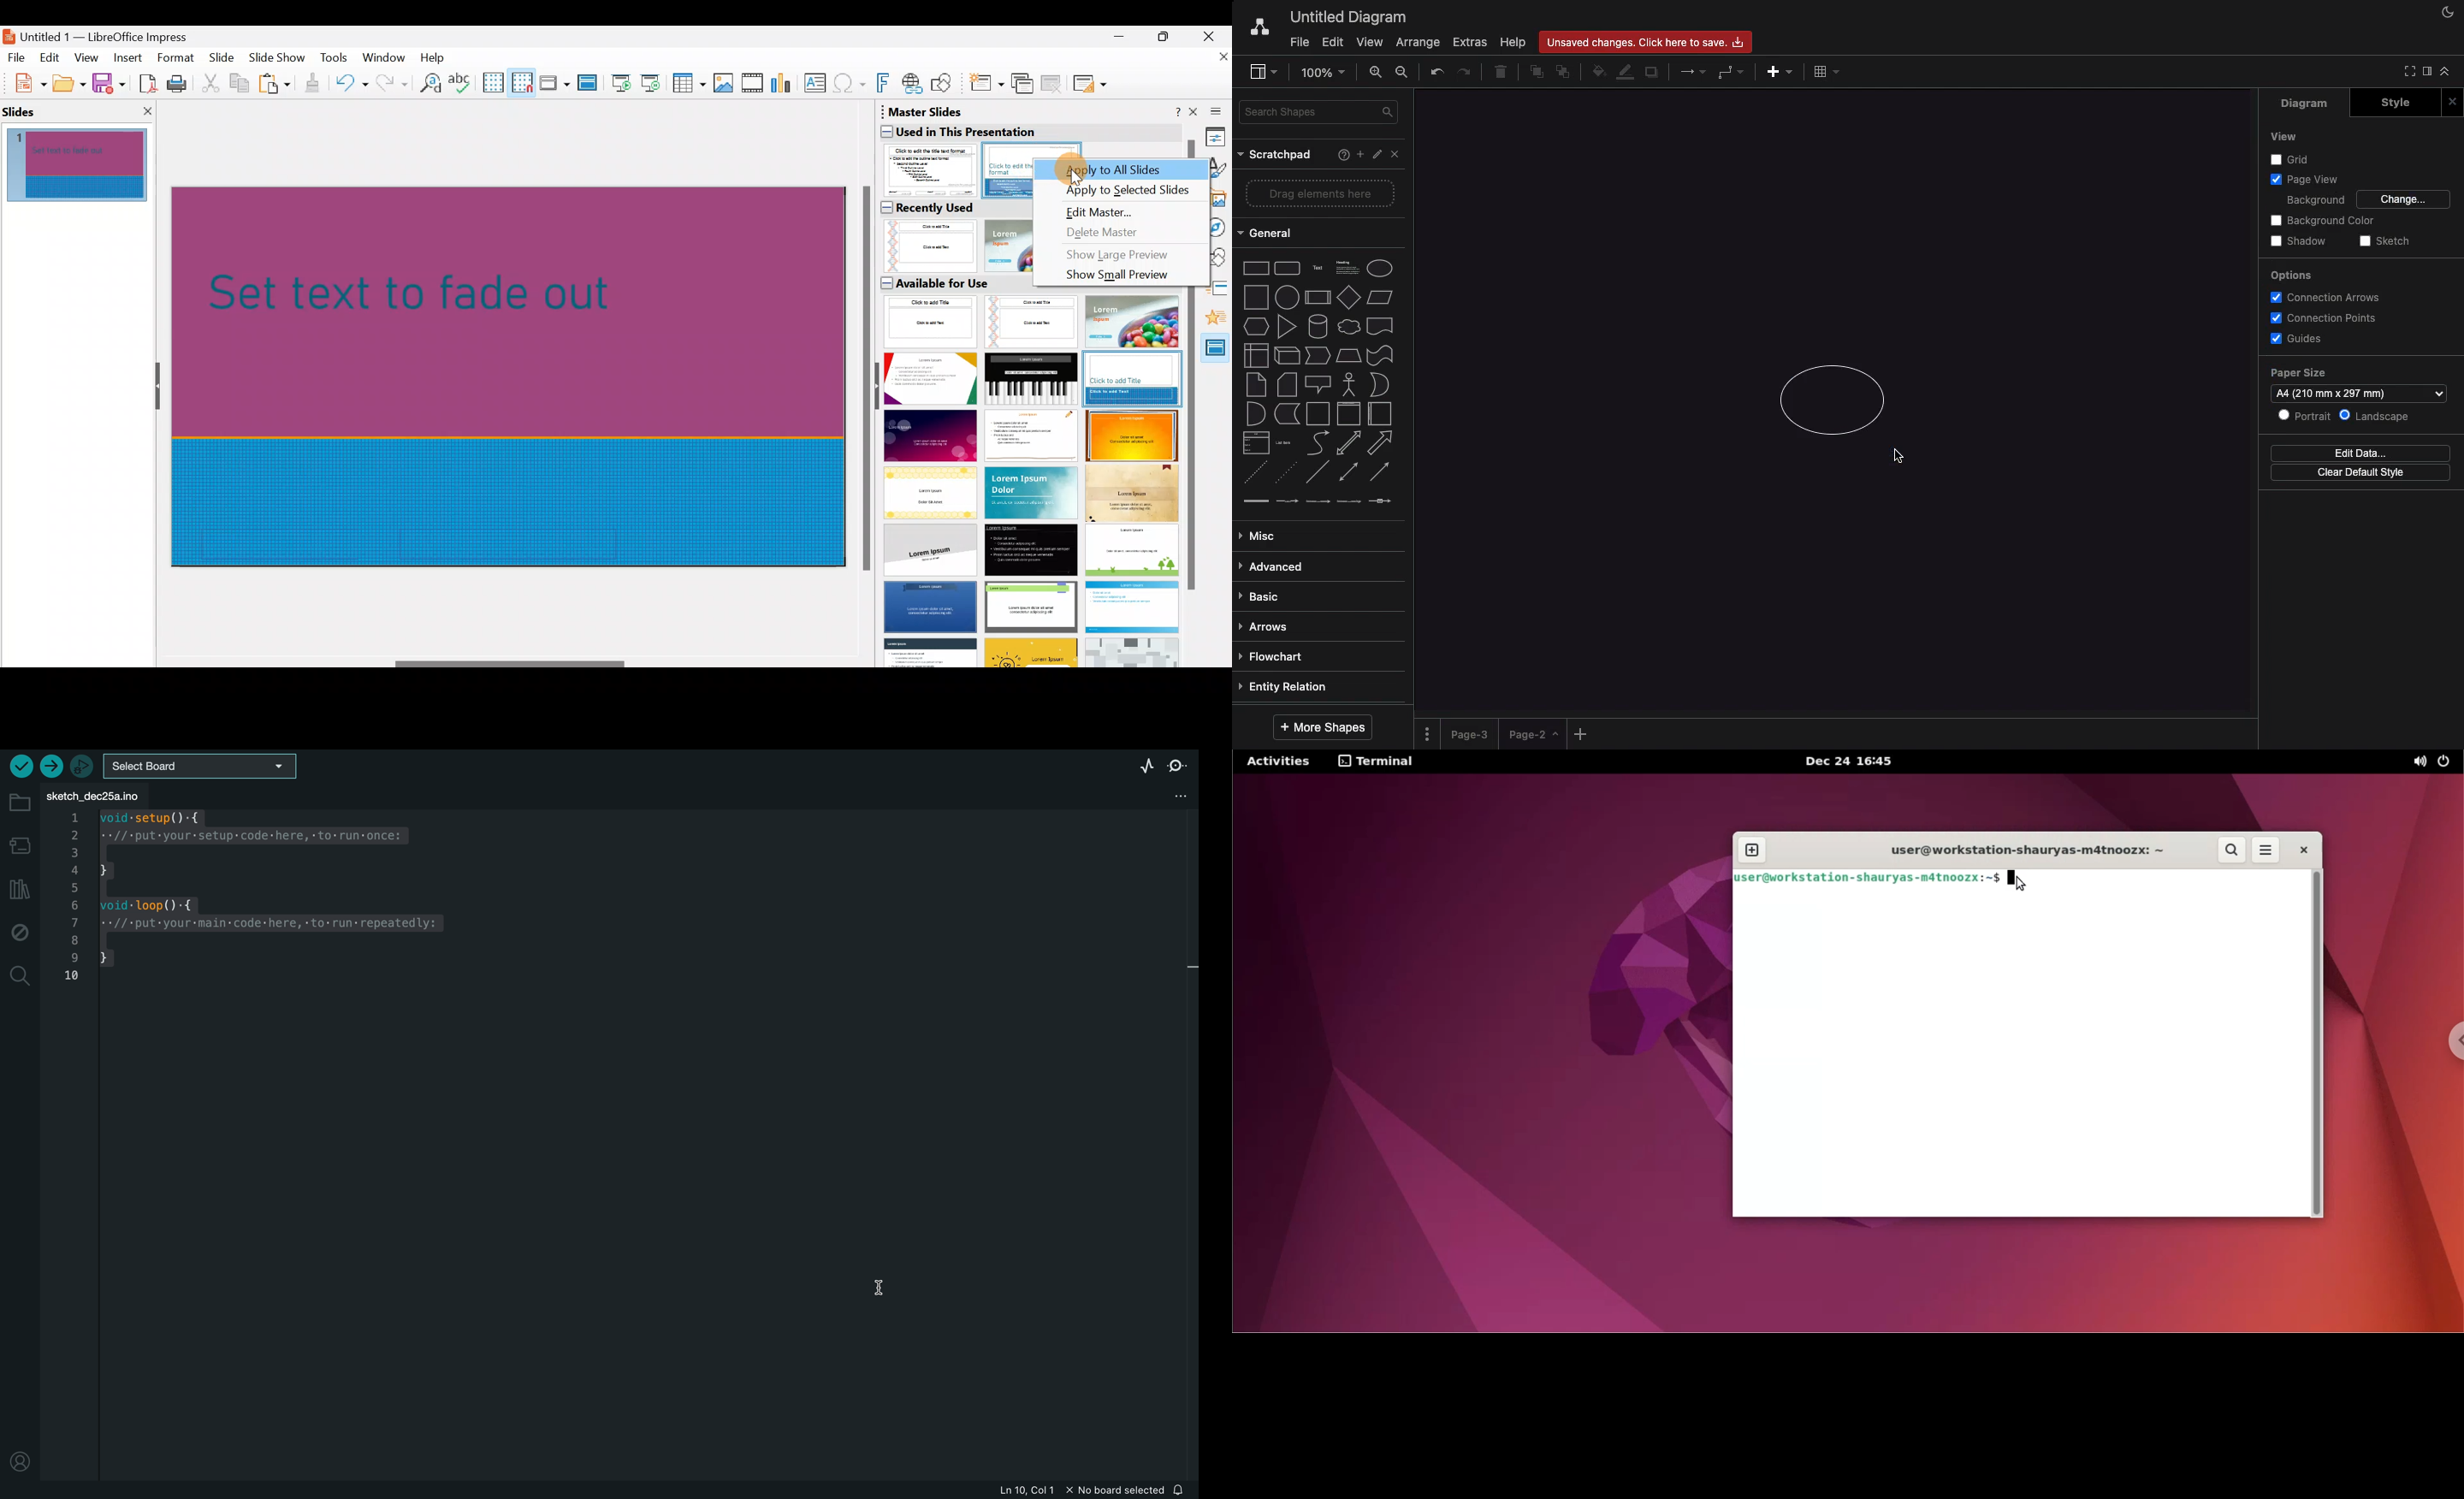 The height and width of the screenshot is (1512, 2464). What do you see at coordinates (1288, 267) in the screenshot?
I see `rounded rectangle` at bounding box center [1288, 267].